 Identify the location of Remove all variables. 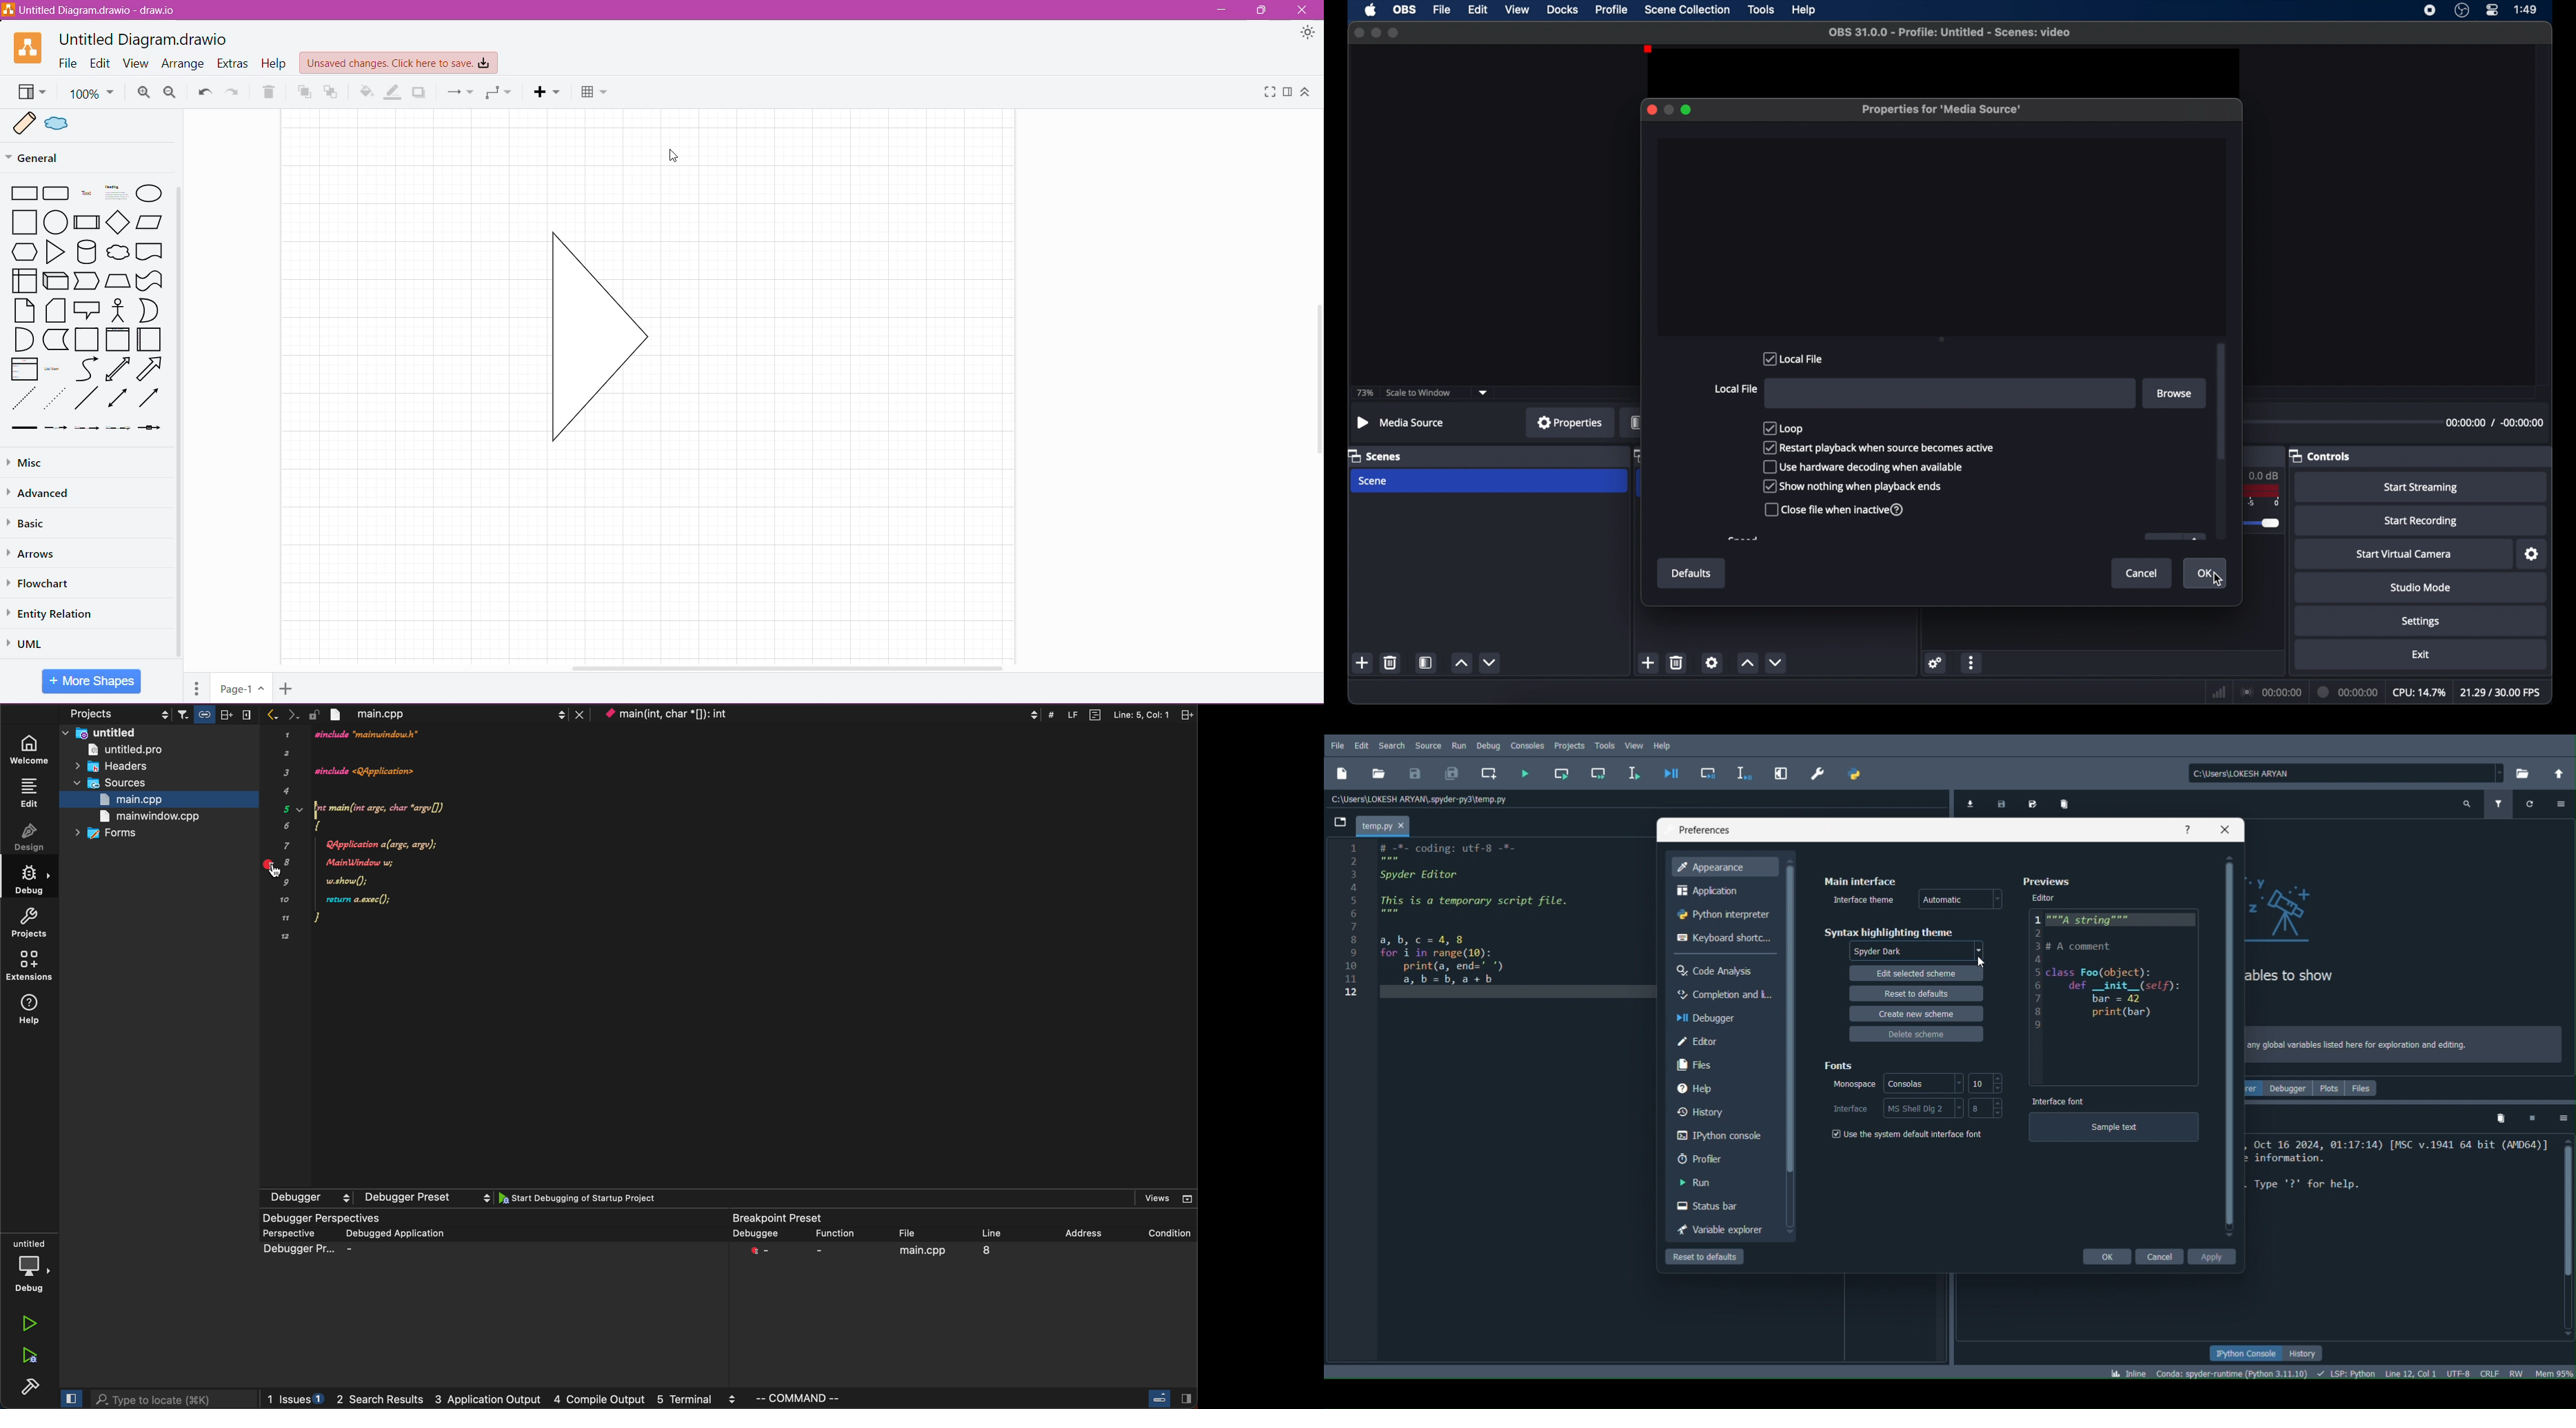
(2498, 1118).